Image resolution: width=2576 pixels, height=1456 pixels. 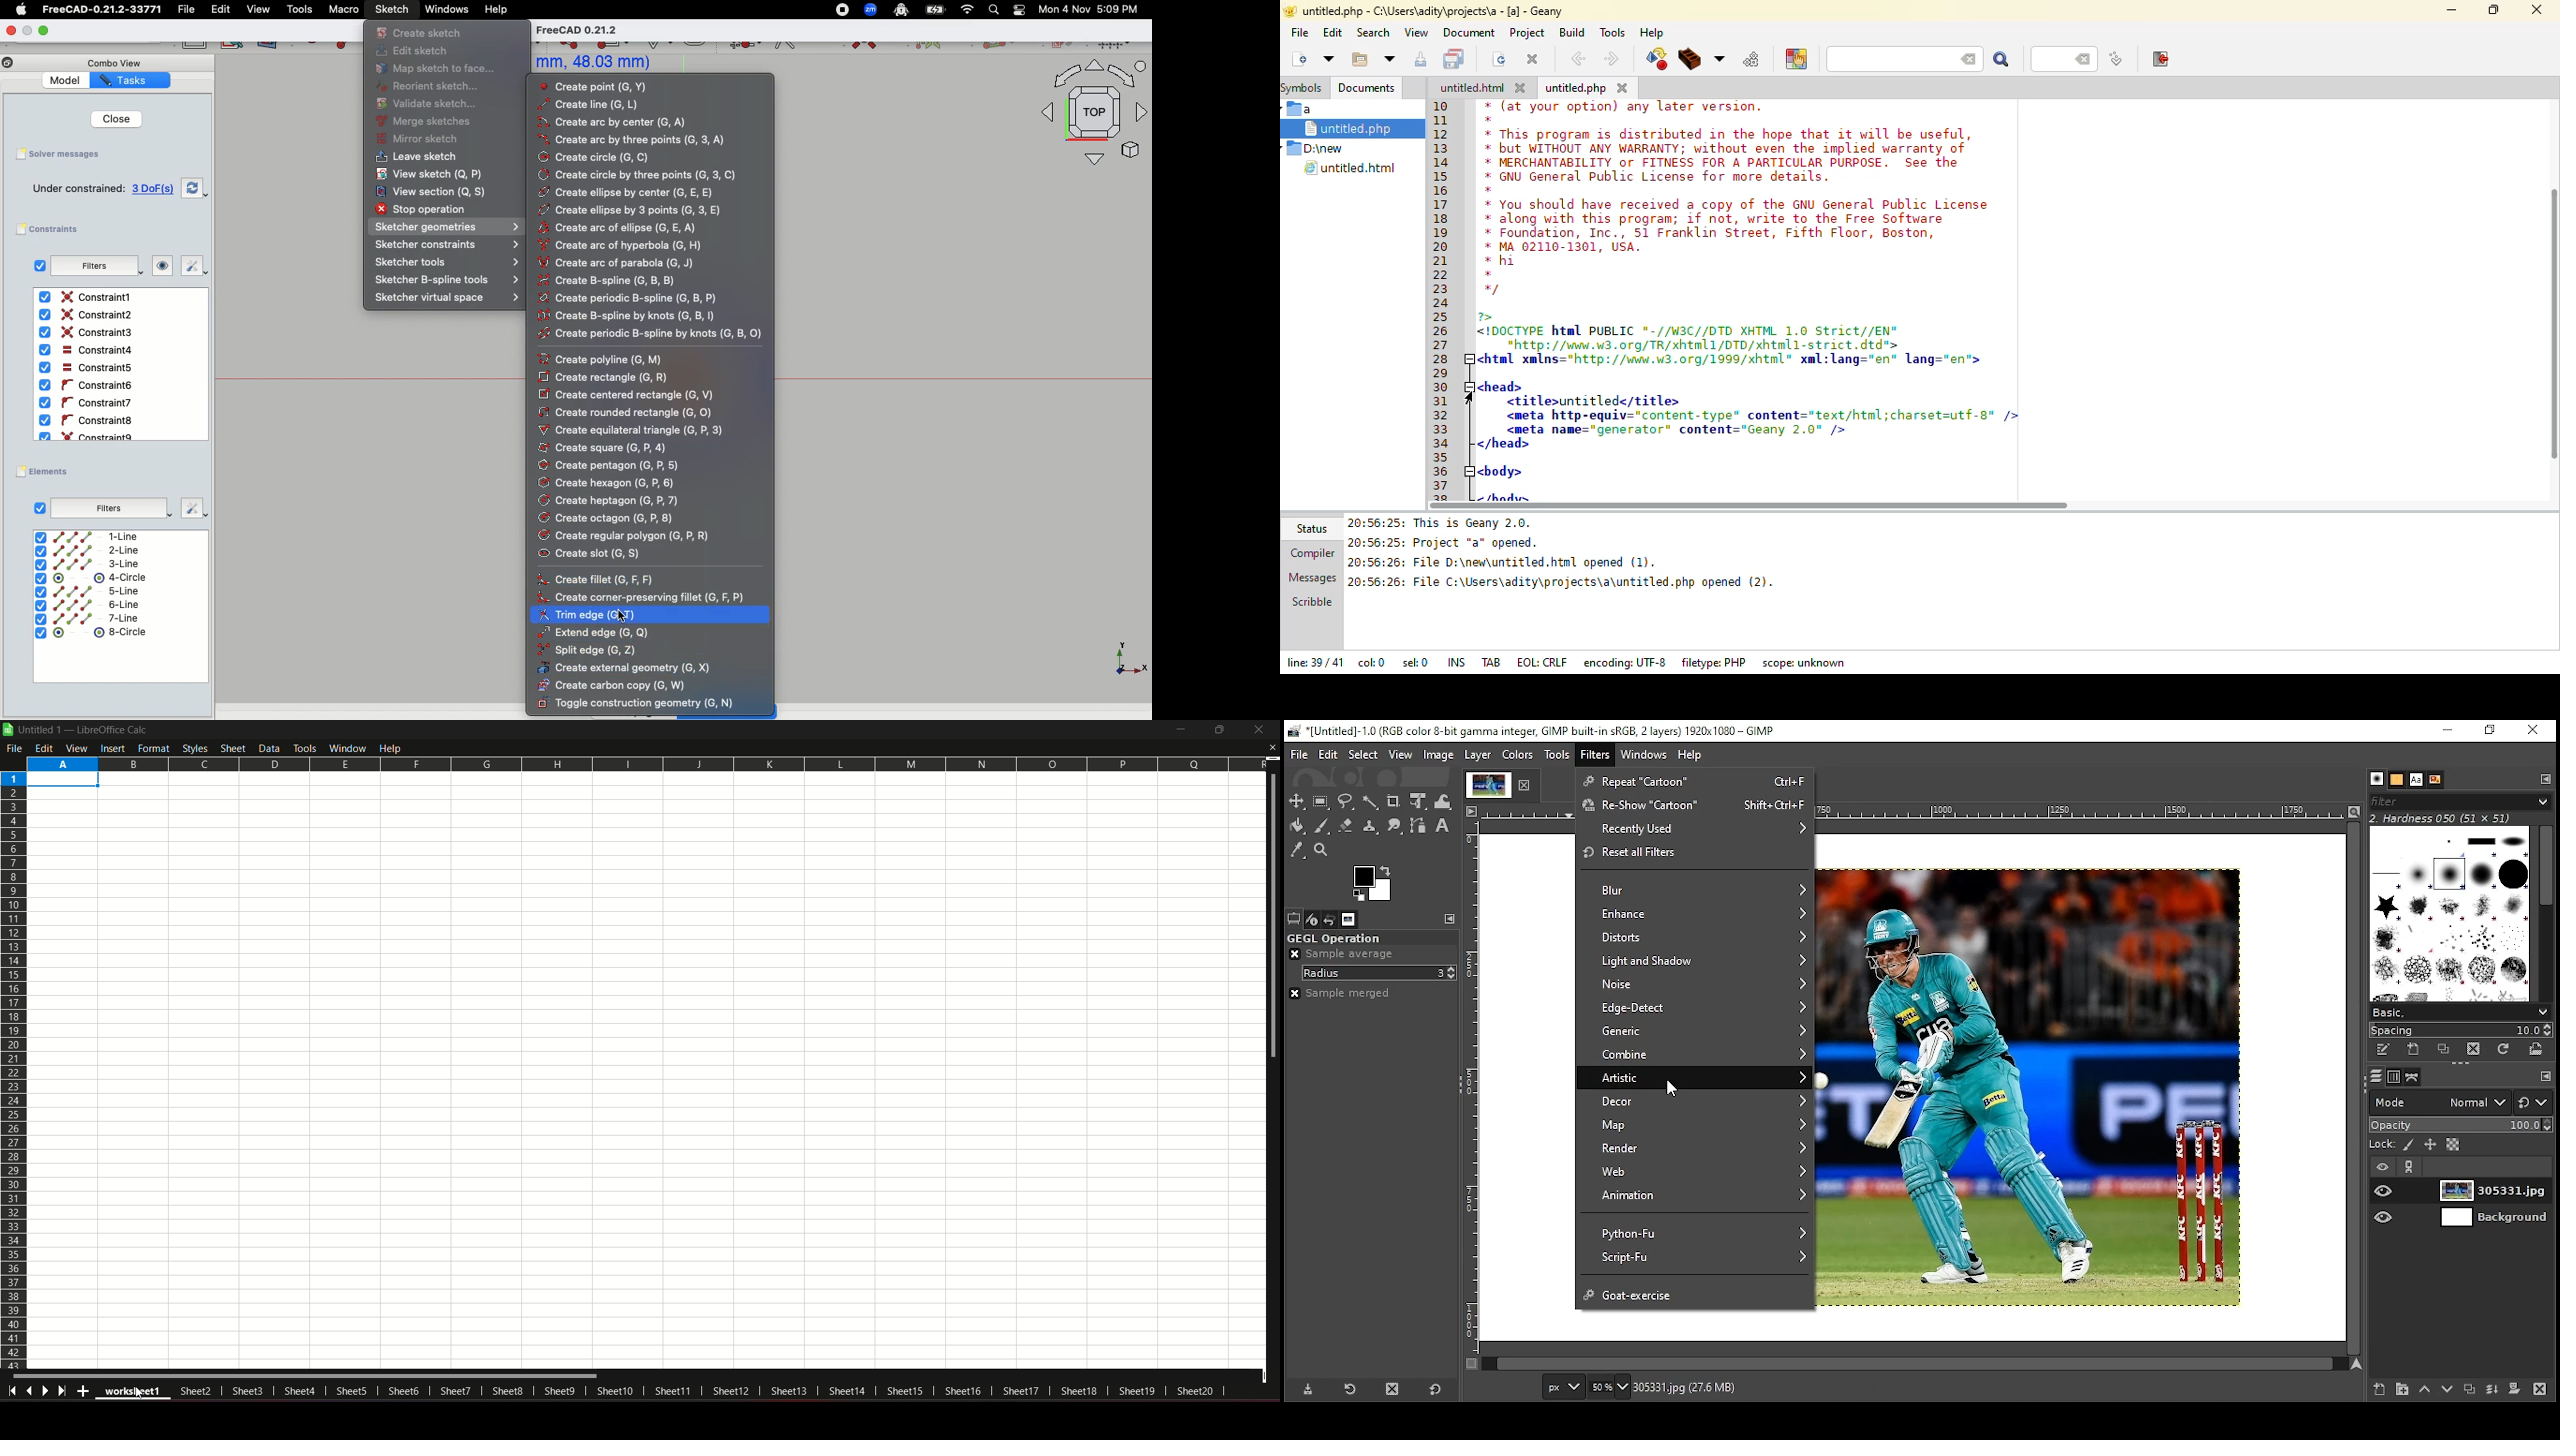 What do you see at coordinates (90, 435) in the screenshot?
I see `Constraint9` at bounding box center [90, 435].